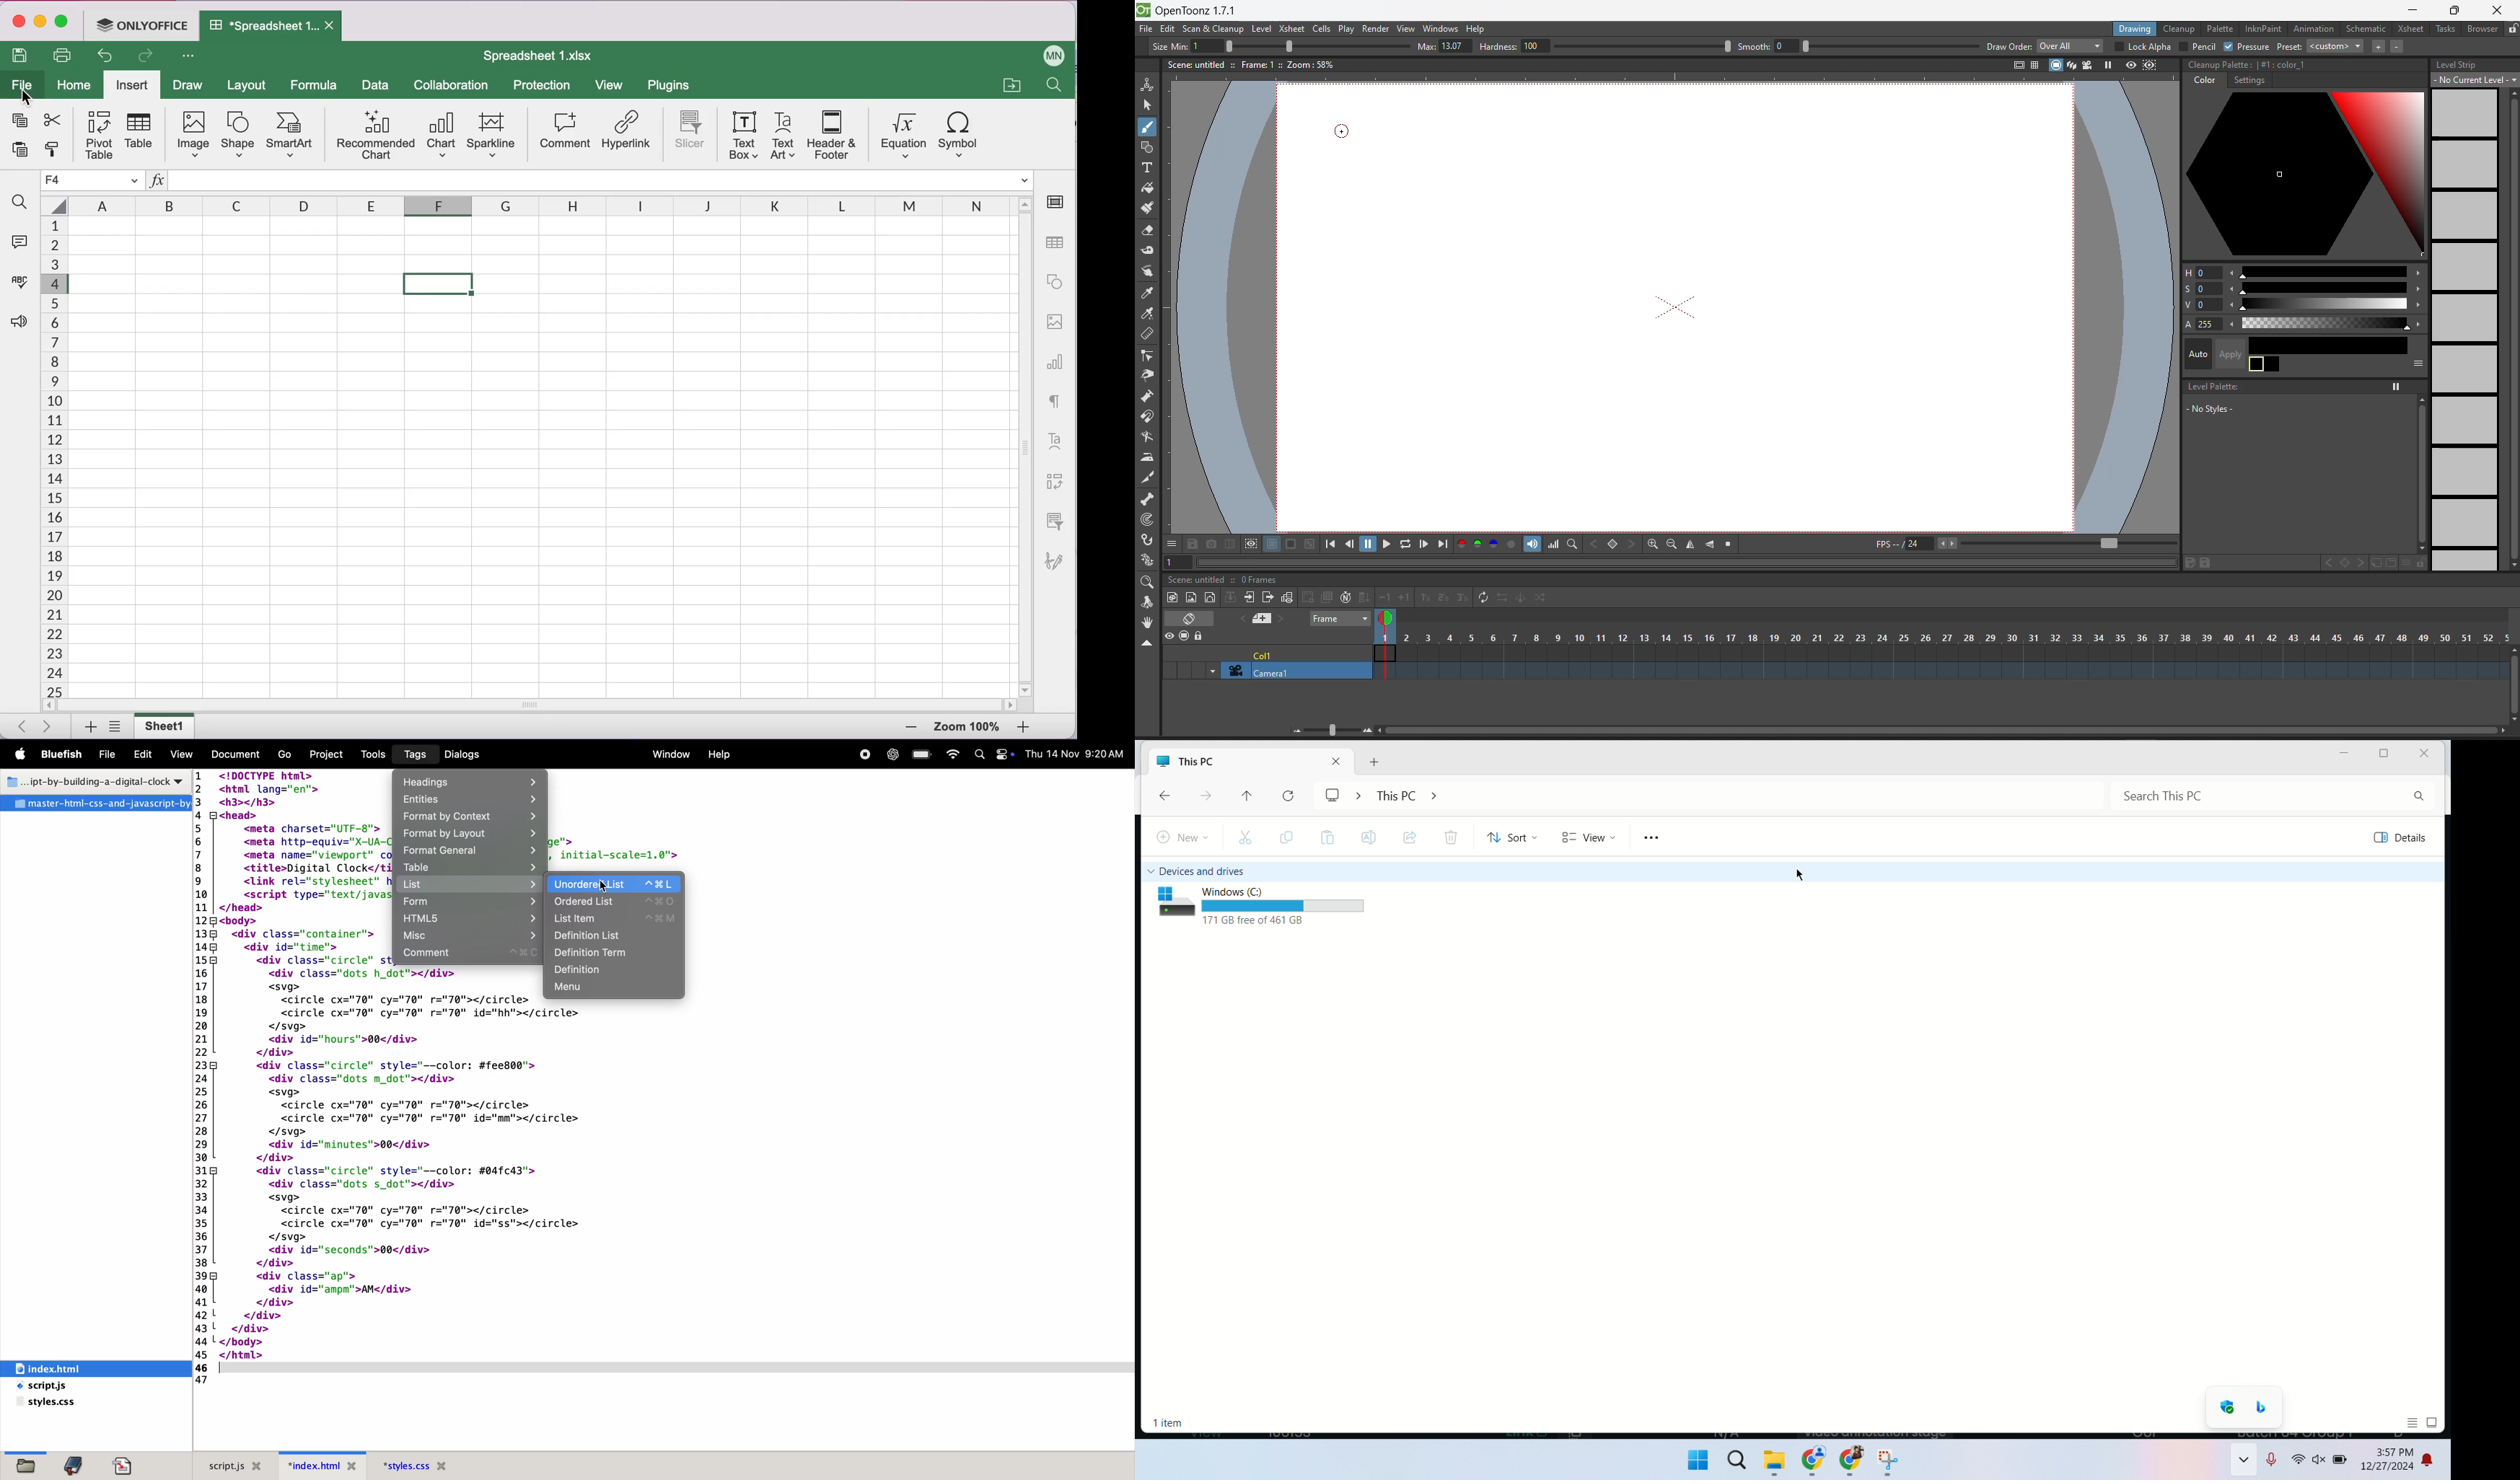  Describe the element at coordinates (467, 936) in the screenshot. I see `Misc` at that location.